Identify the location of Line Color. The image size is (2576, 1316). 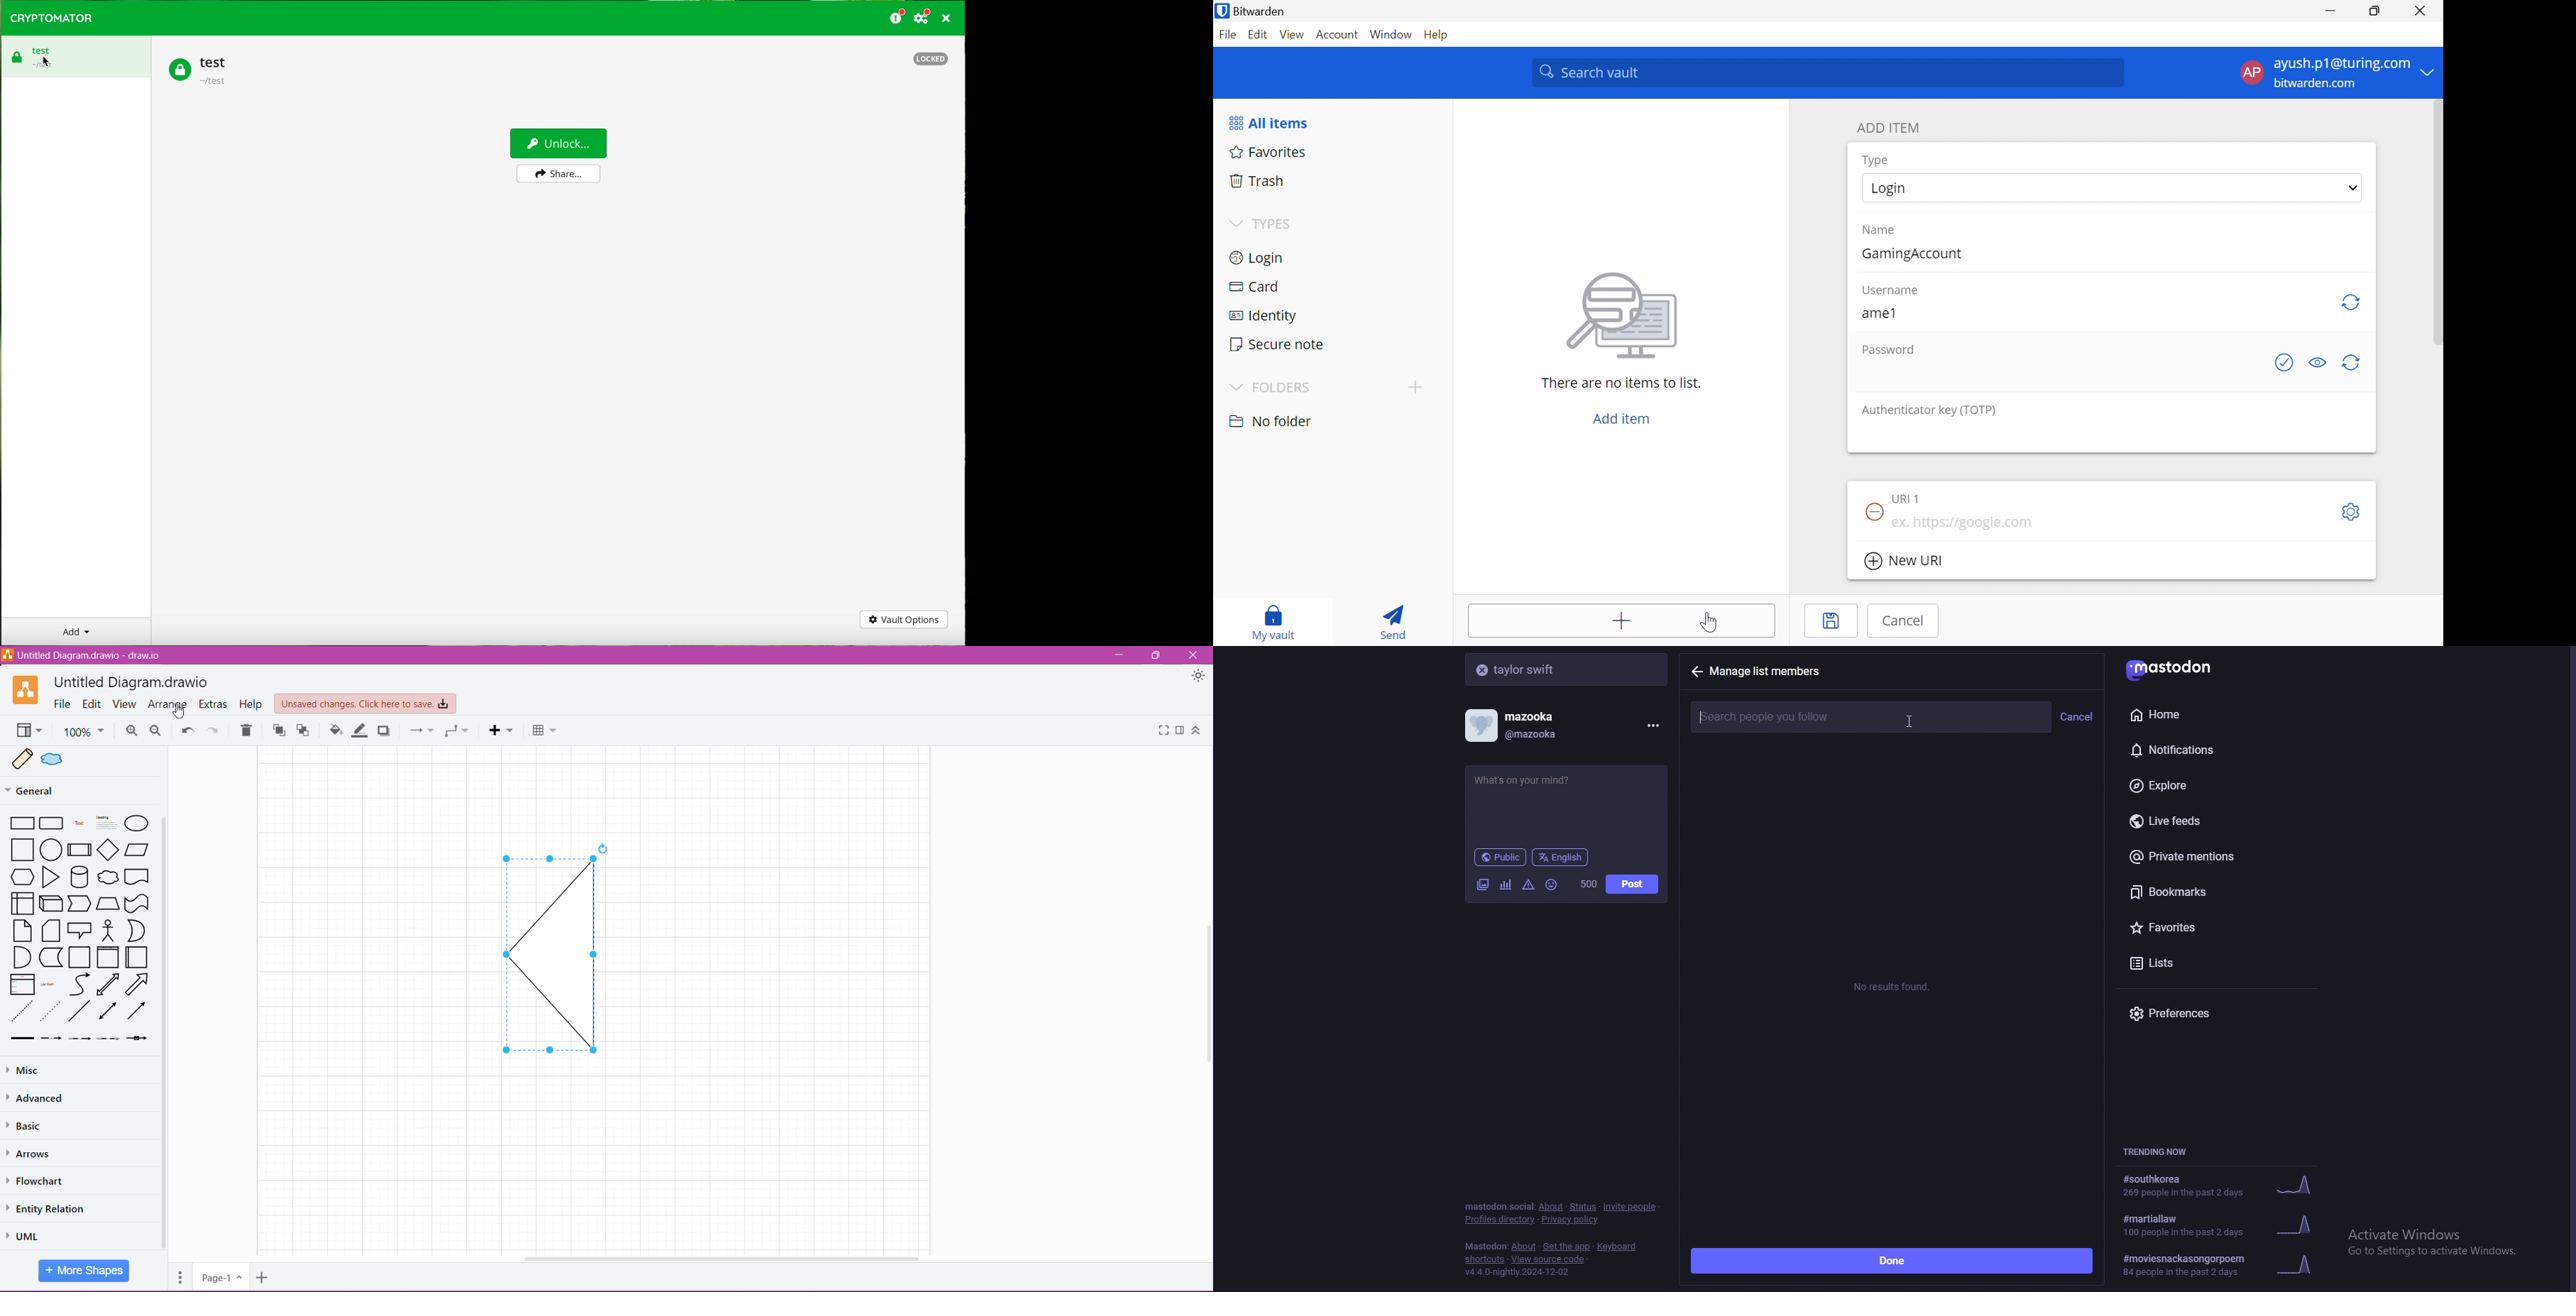
(358, 730).